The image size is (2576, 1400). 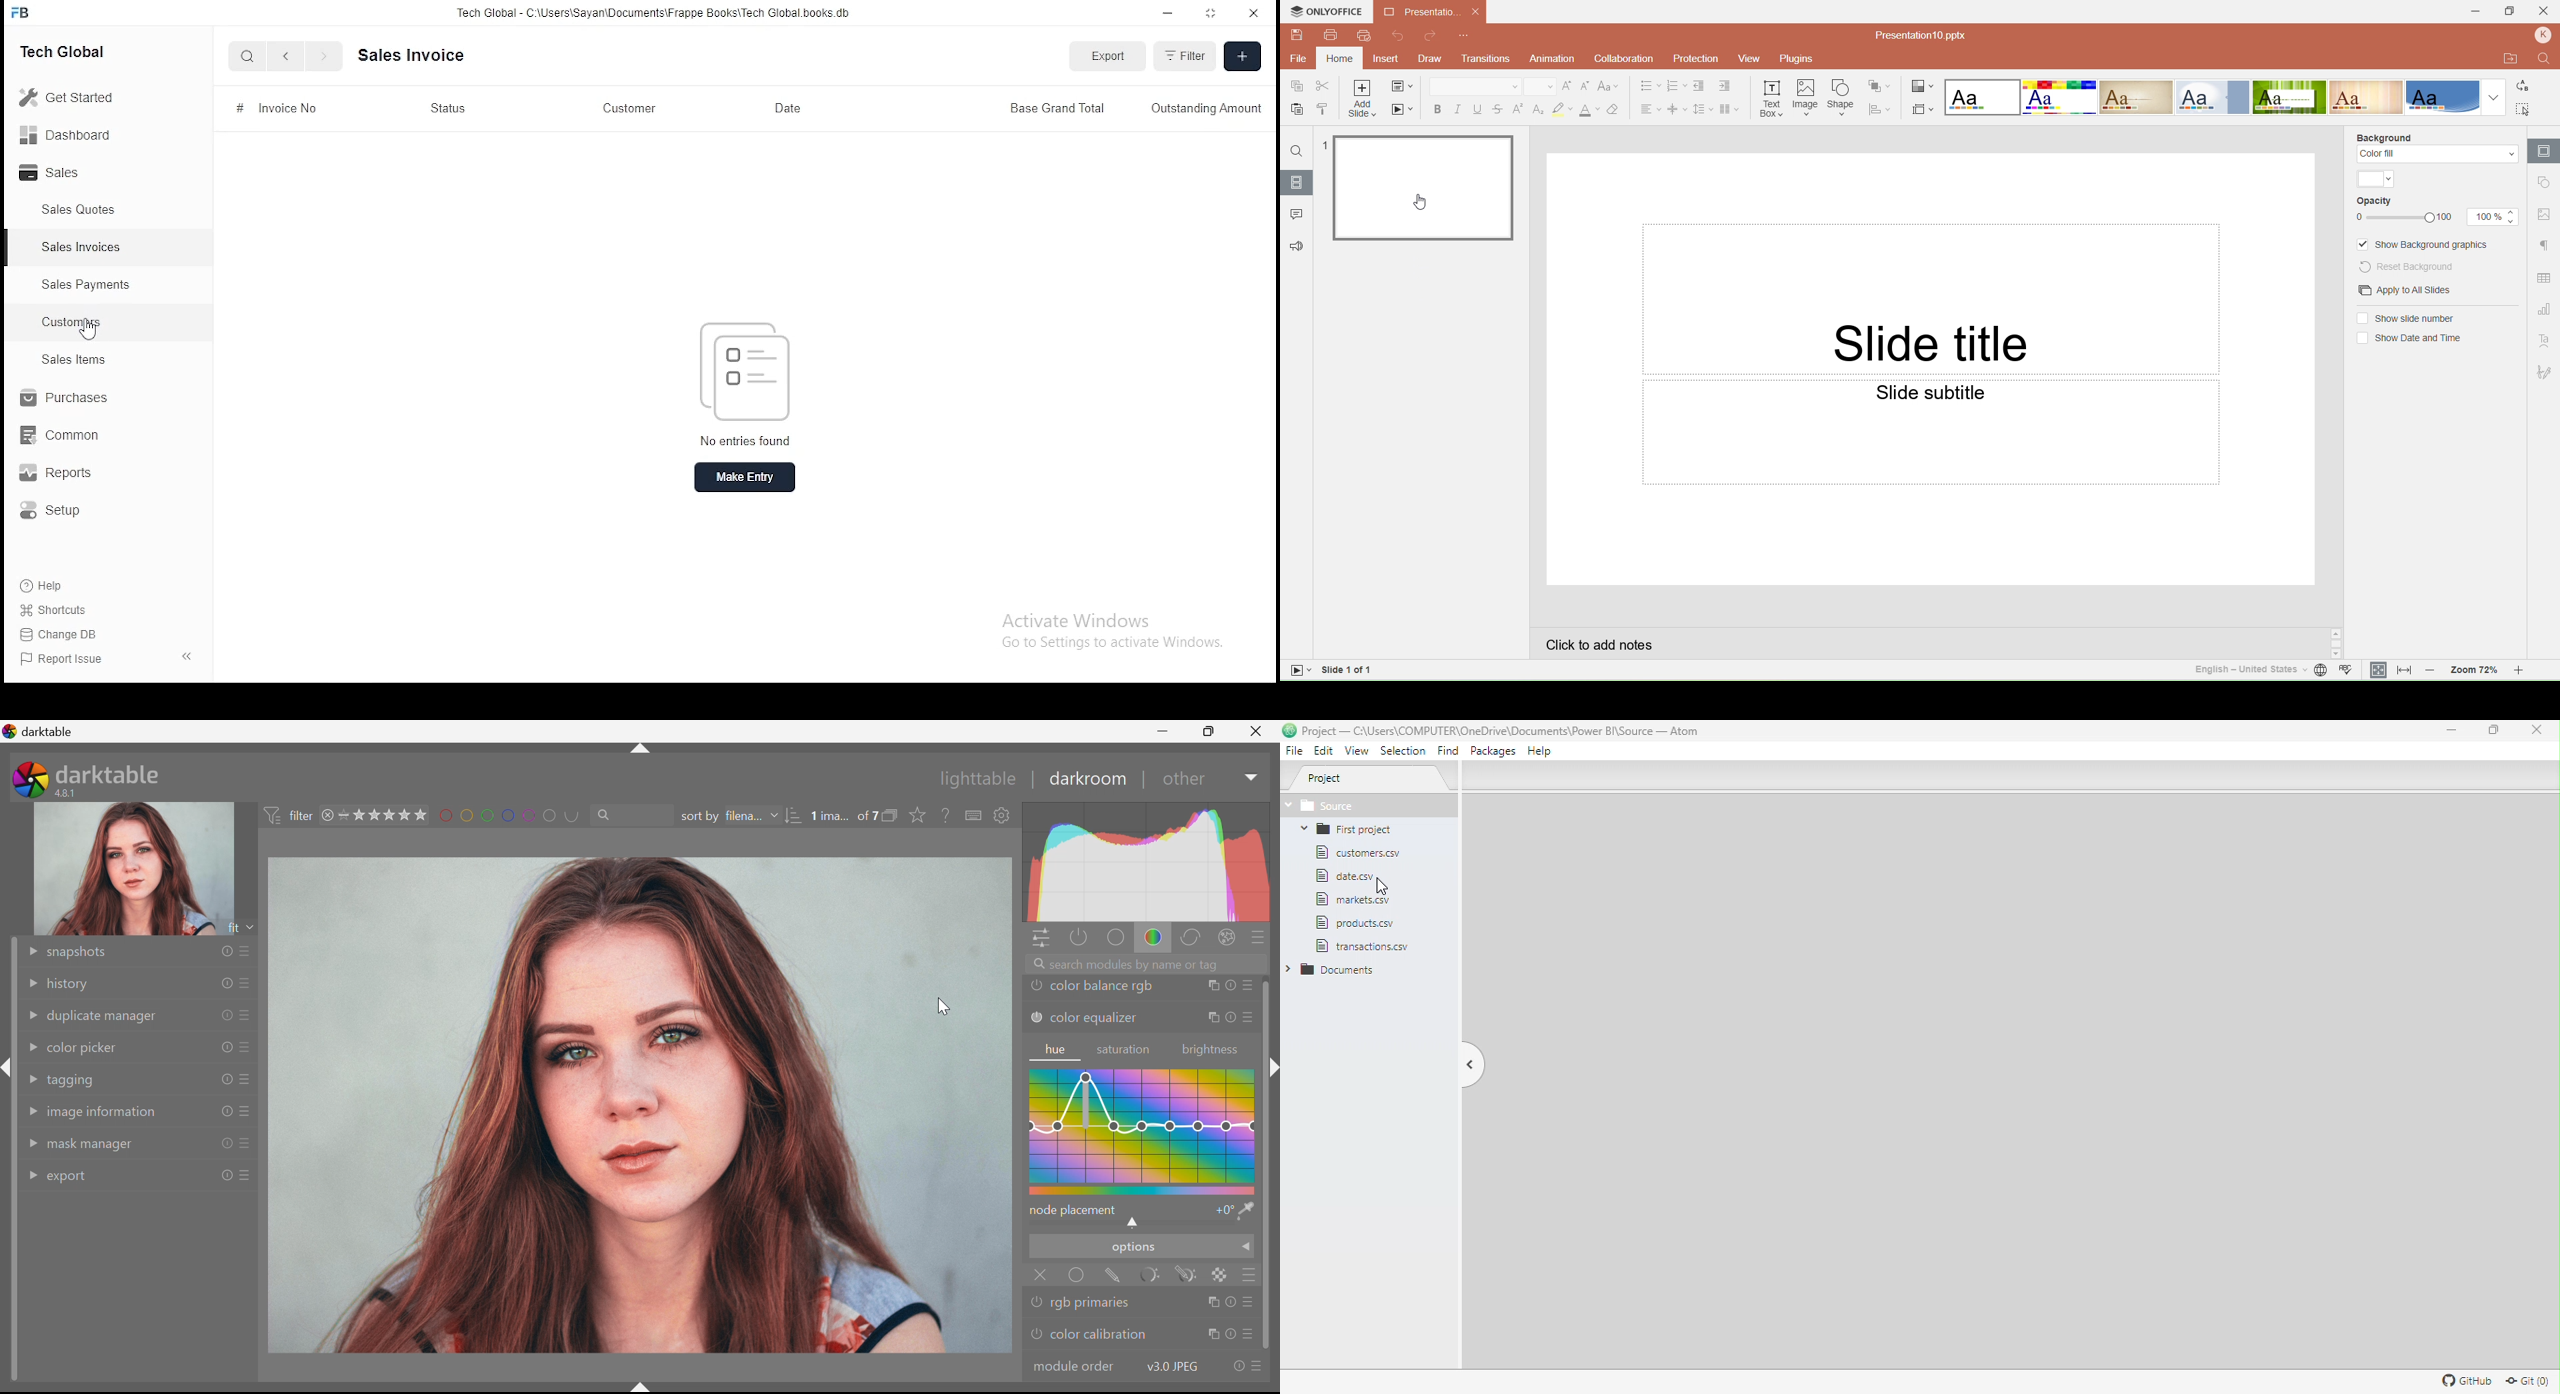 I want to click on Cursor, so click(x=1419, y=201).